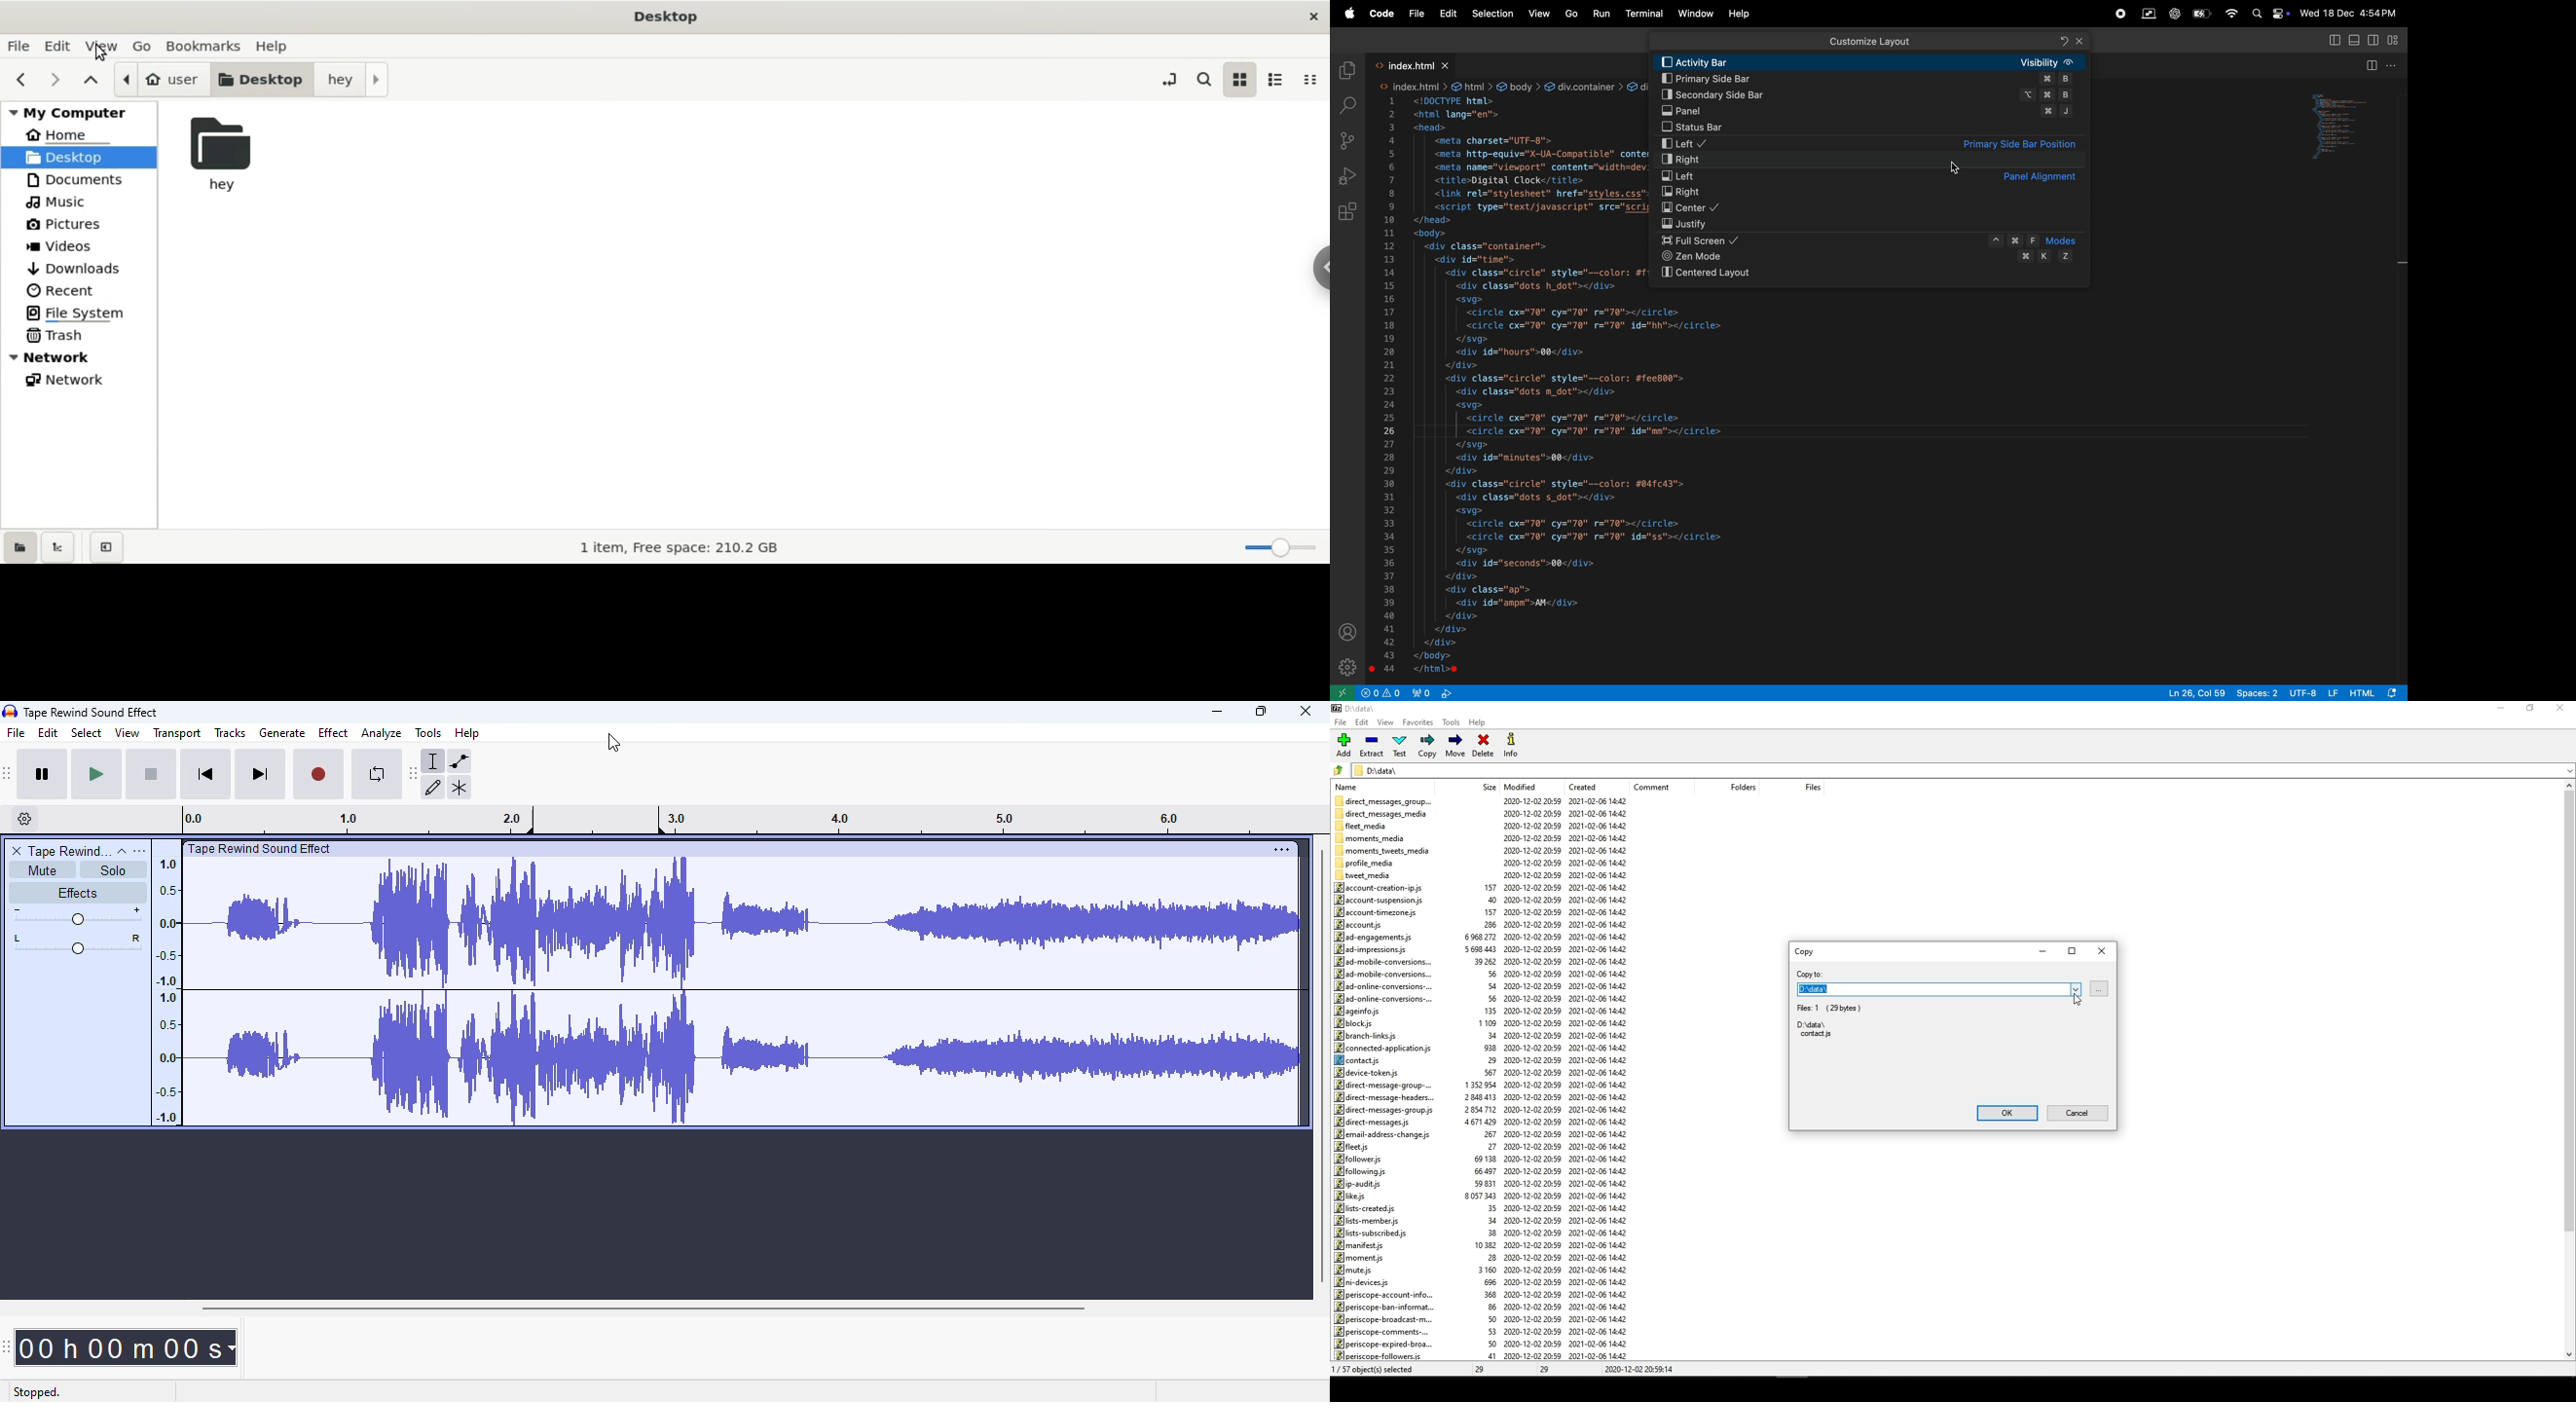  What do you see at coordinates (98, 773) in the screenshot?
I see `play` at bounding box center [98, 773].